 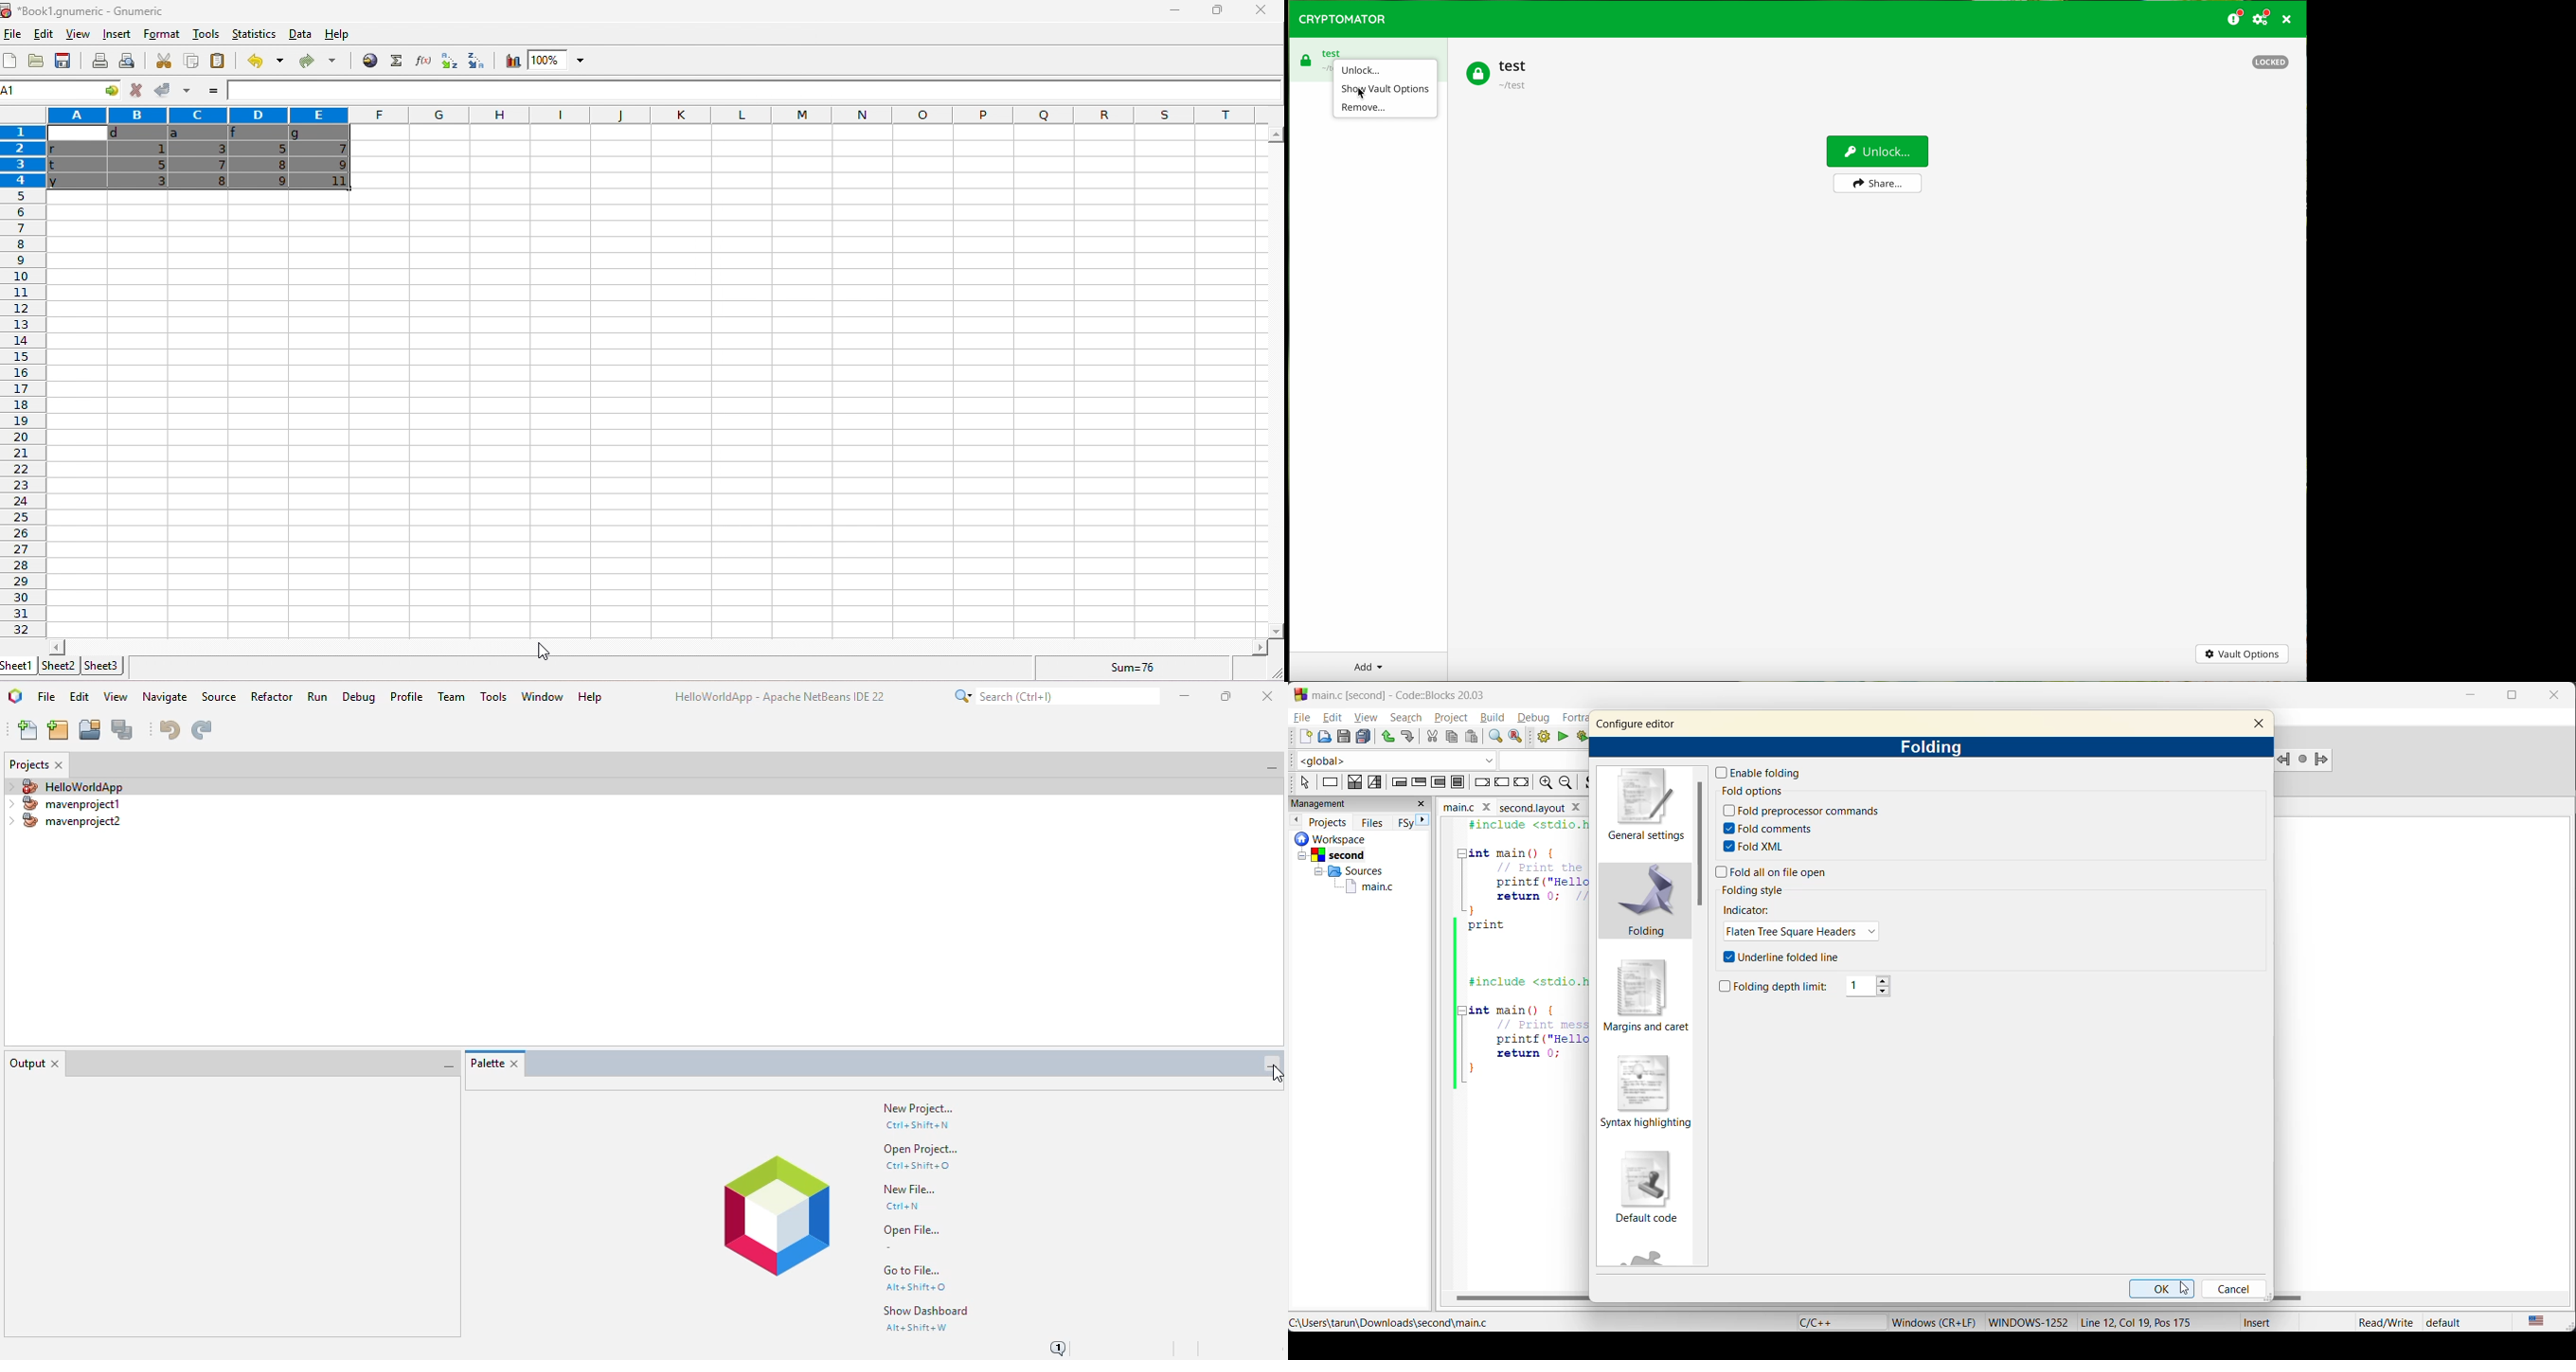 What do you see at coordinates (220, 697) in the screenshot?
I see `source` at bounding box center [220, 697].